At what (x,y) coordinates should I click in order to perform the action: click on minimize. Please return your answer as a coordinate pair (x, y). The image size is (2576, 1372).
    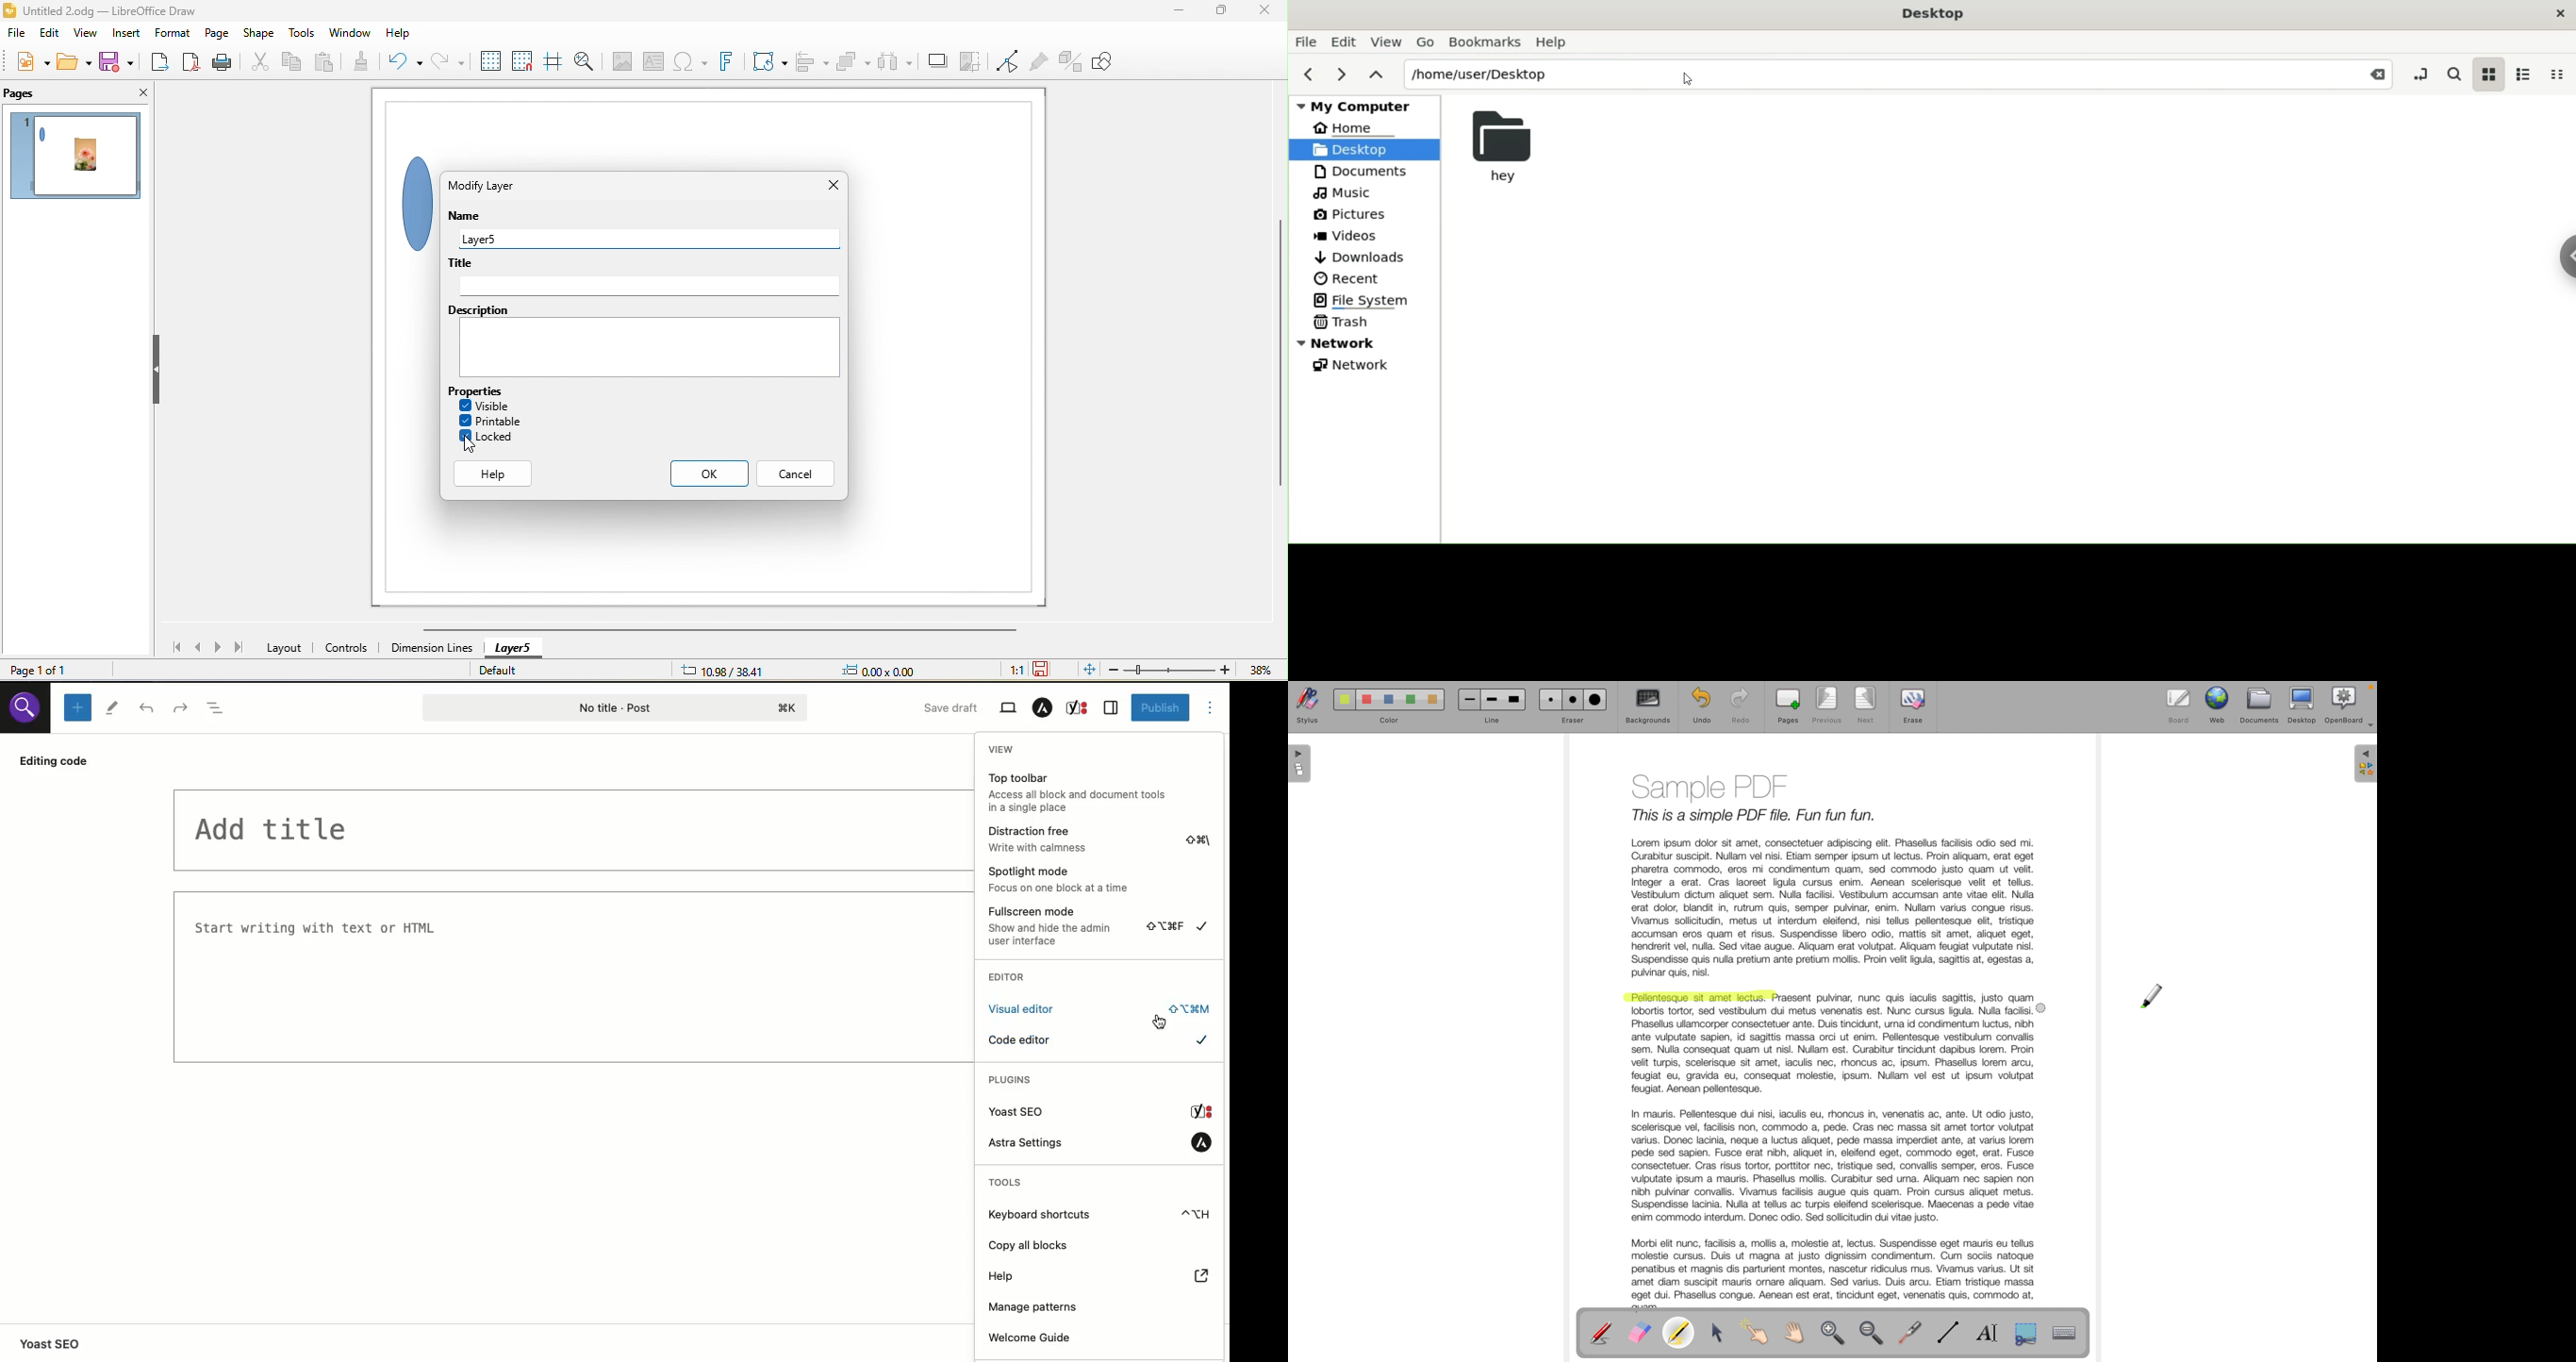
    Looking at the image, I should click on (1181, 12).